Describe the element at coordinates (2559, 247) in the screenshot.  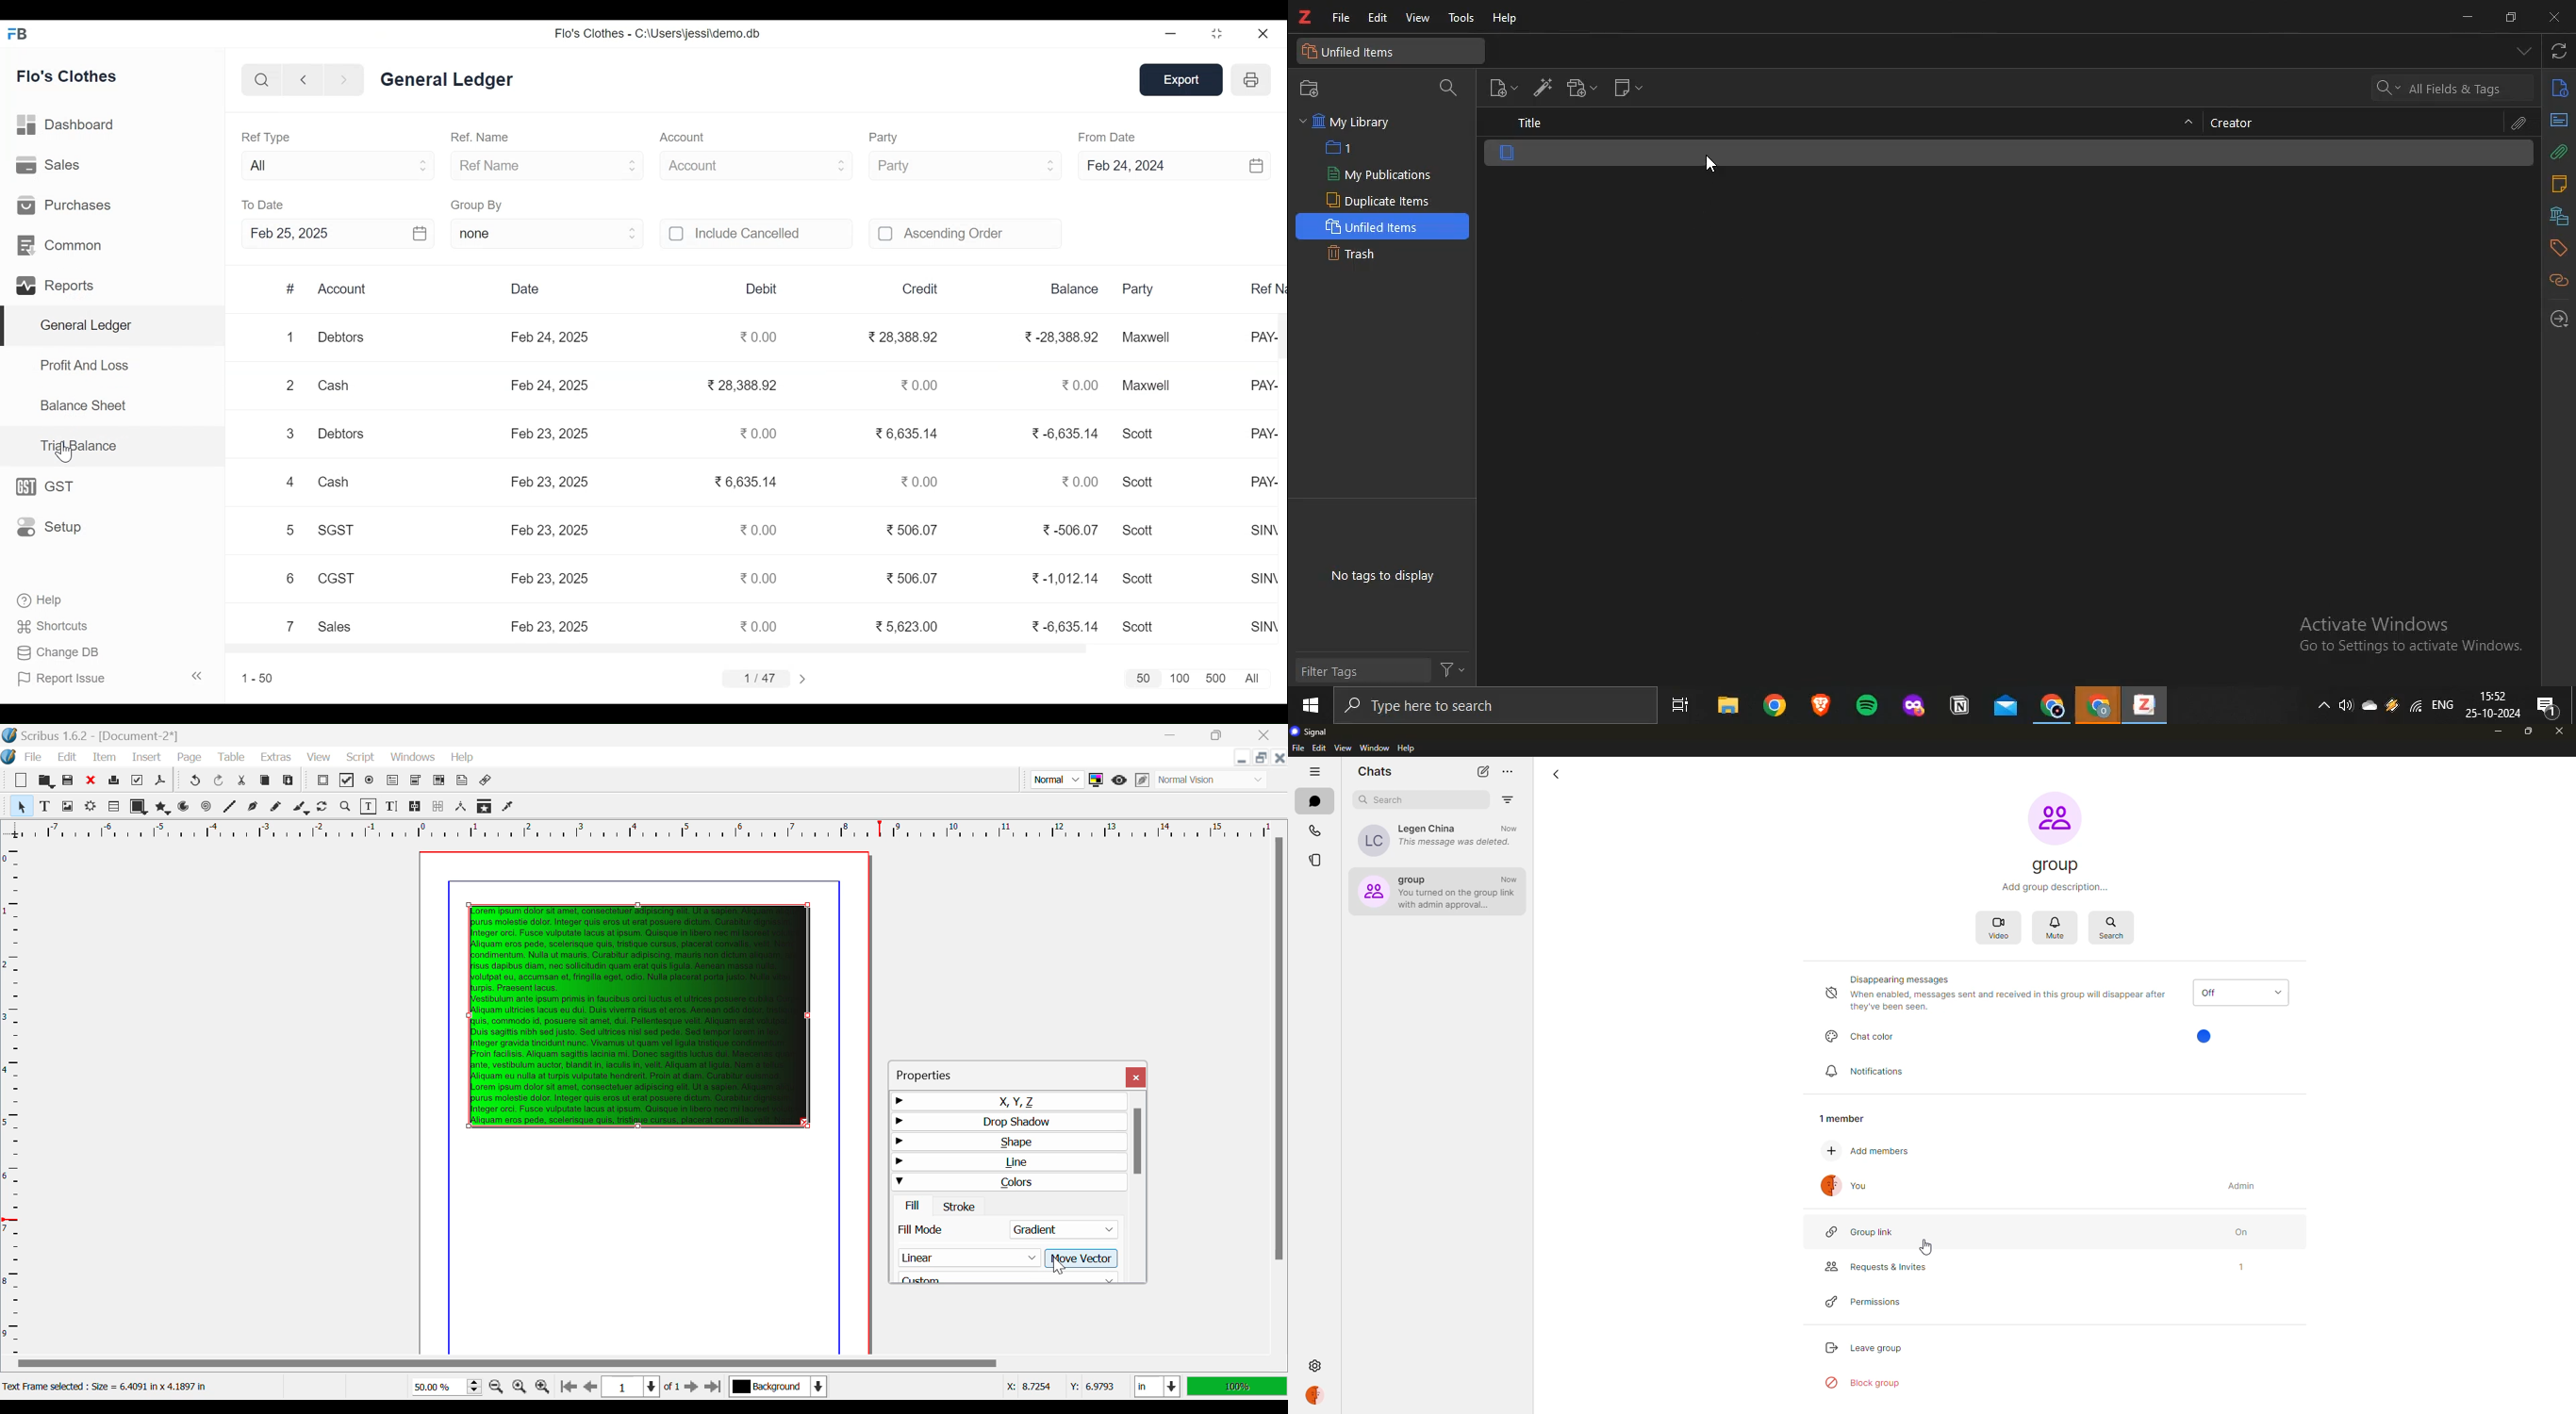
I see `tags` at that location.